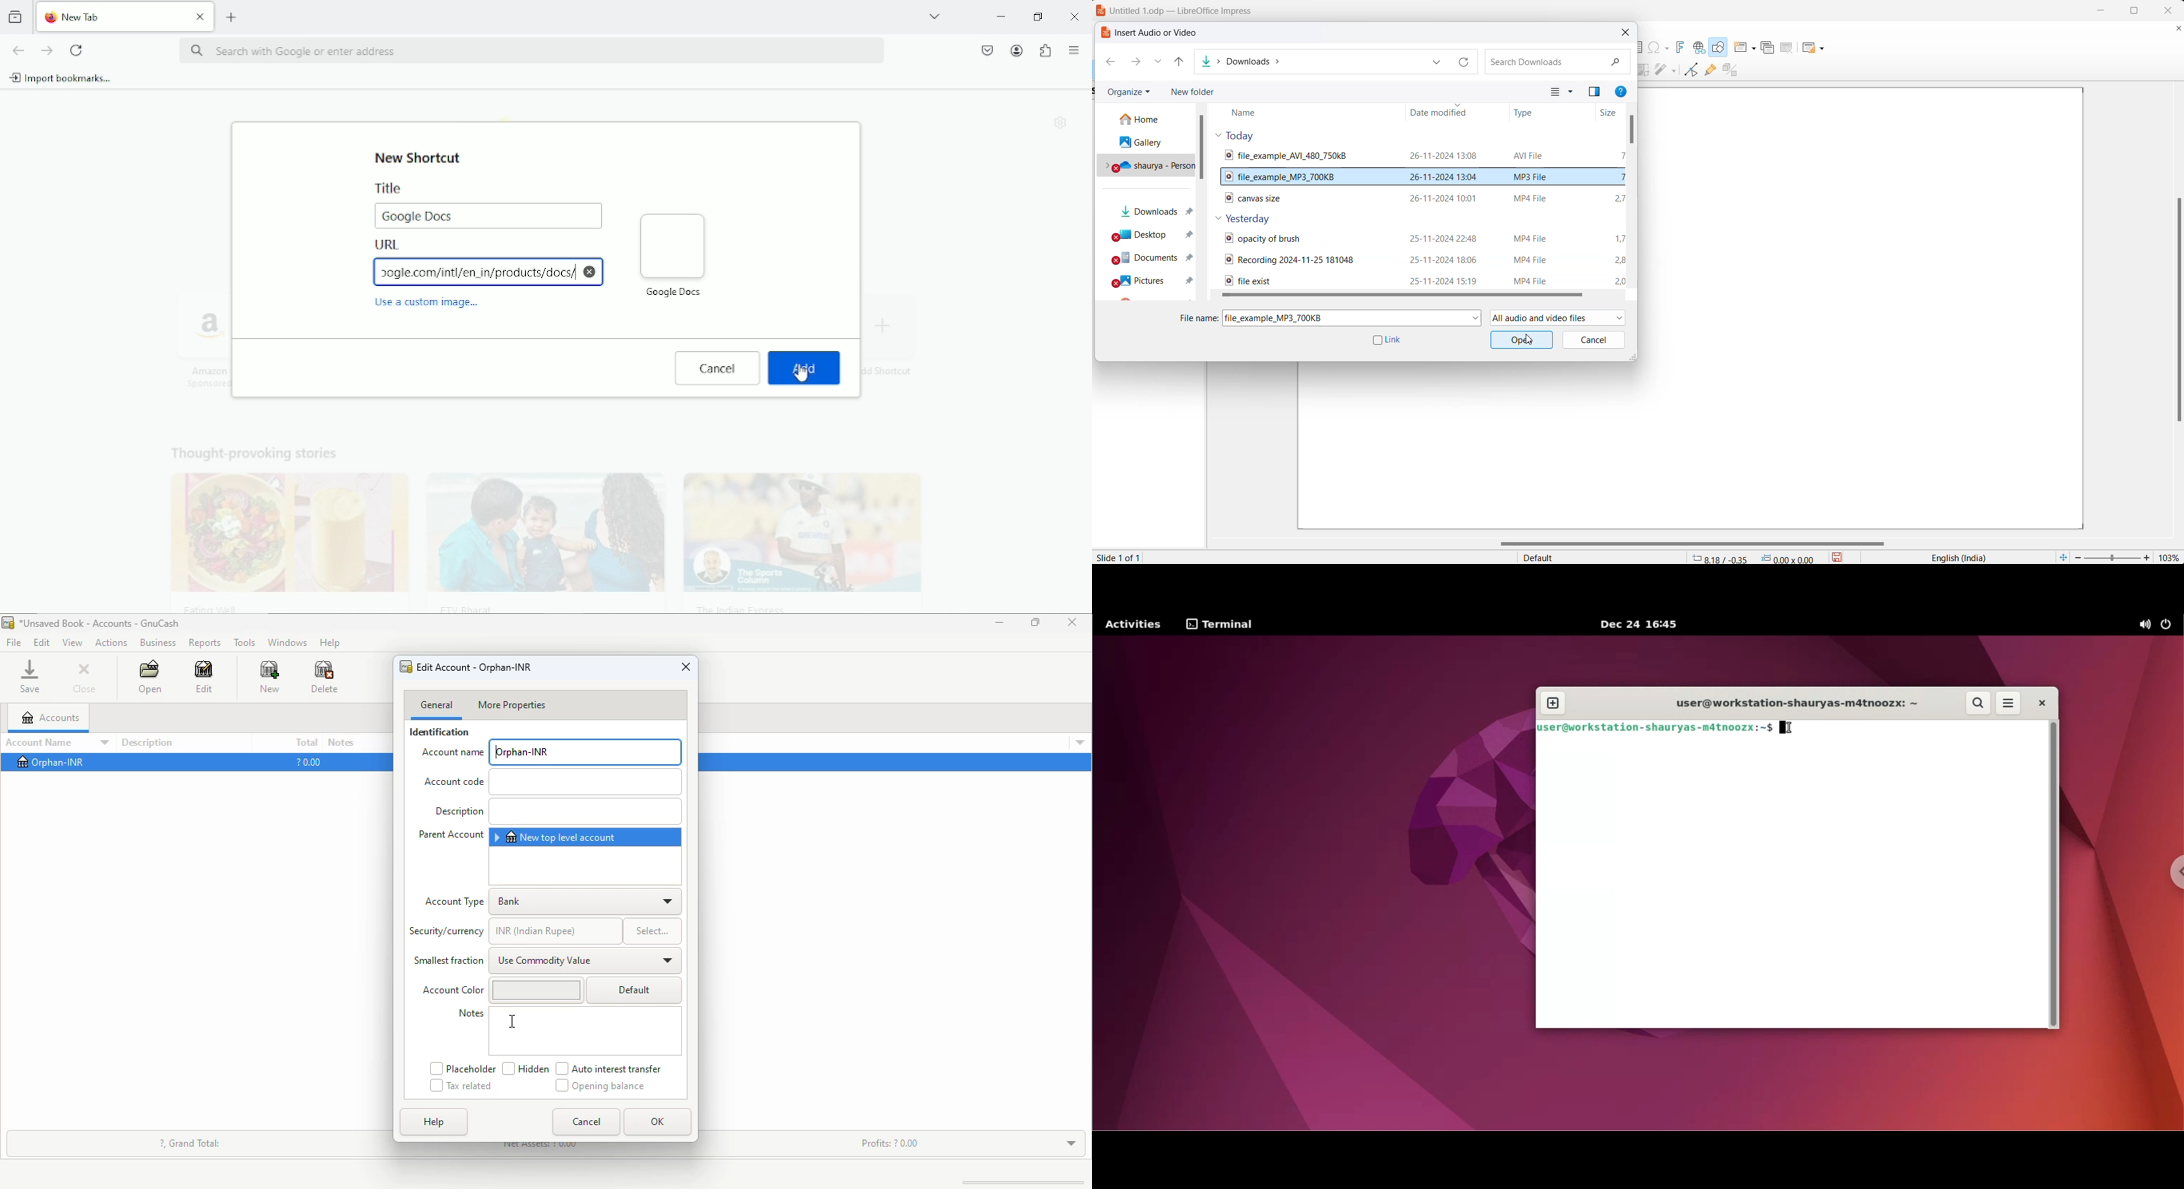  Describe the element at coordinates (2099, 9) in the screenshot. I see `minimize` at that location.